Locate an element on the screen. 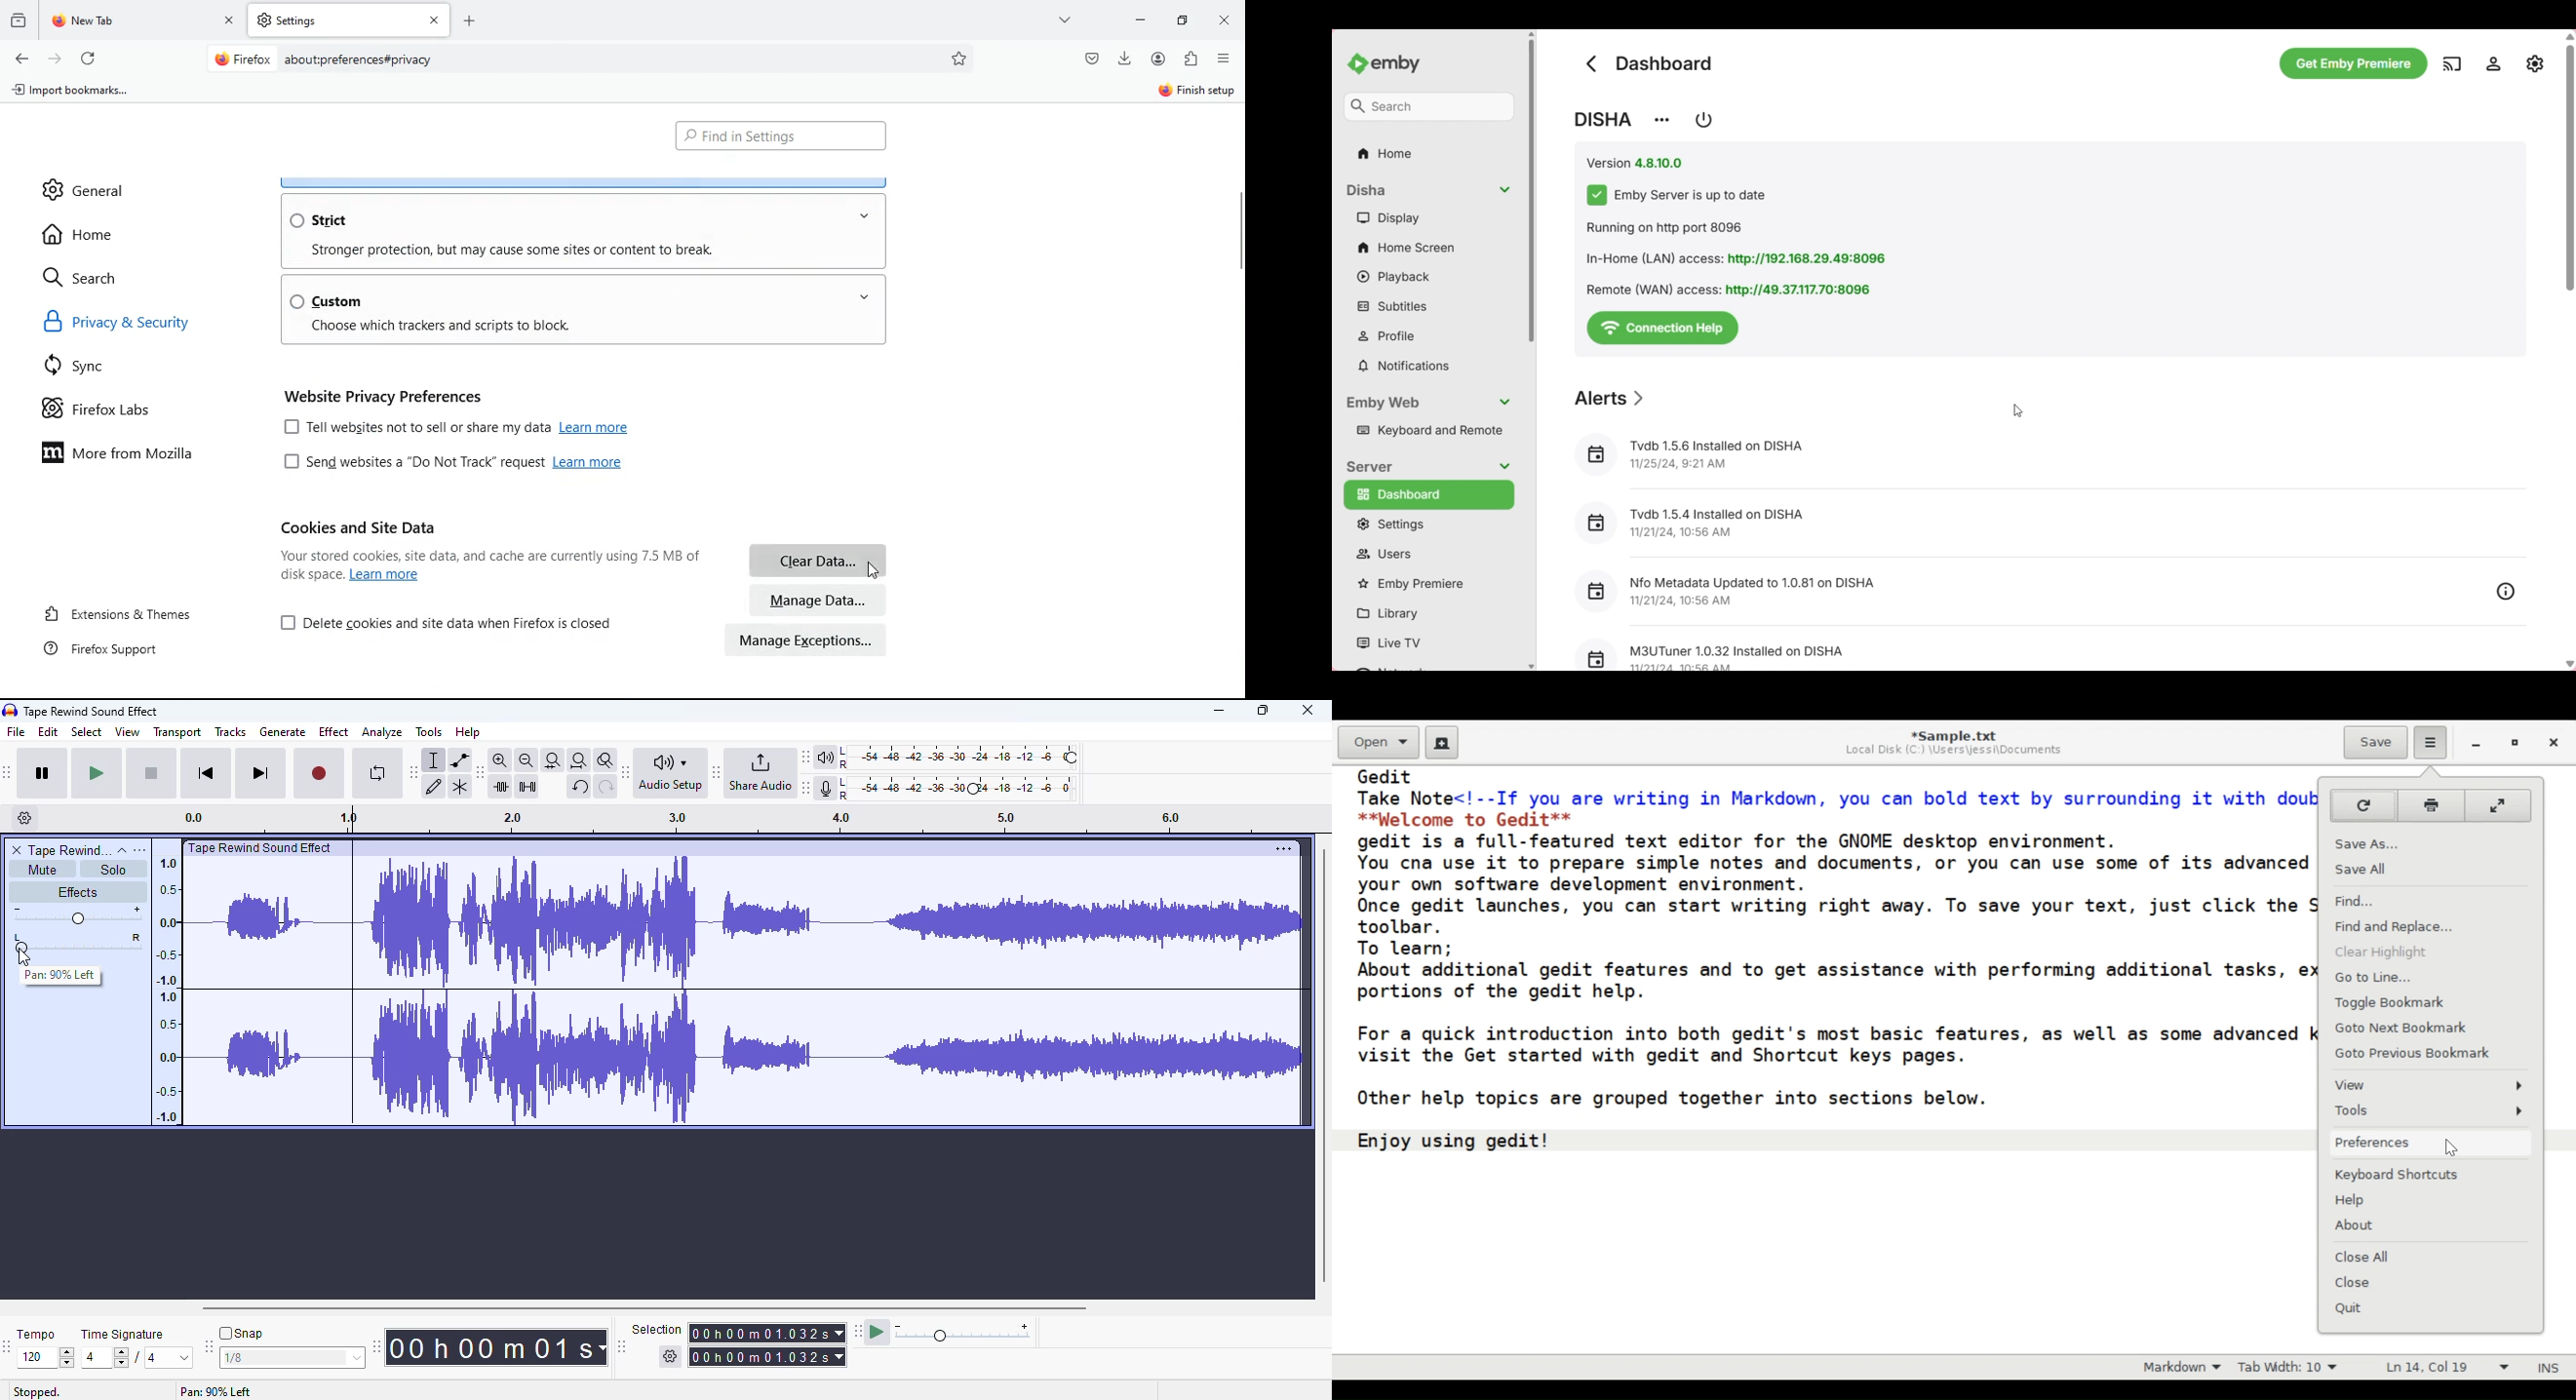  general is located at coordinates (85, 183).